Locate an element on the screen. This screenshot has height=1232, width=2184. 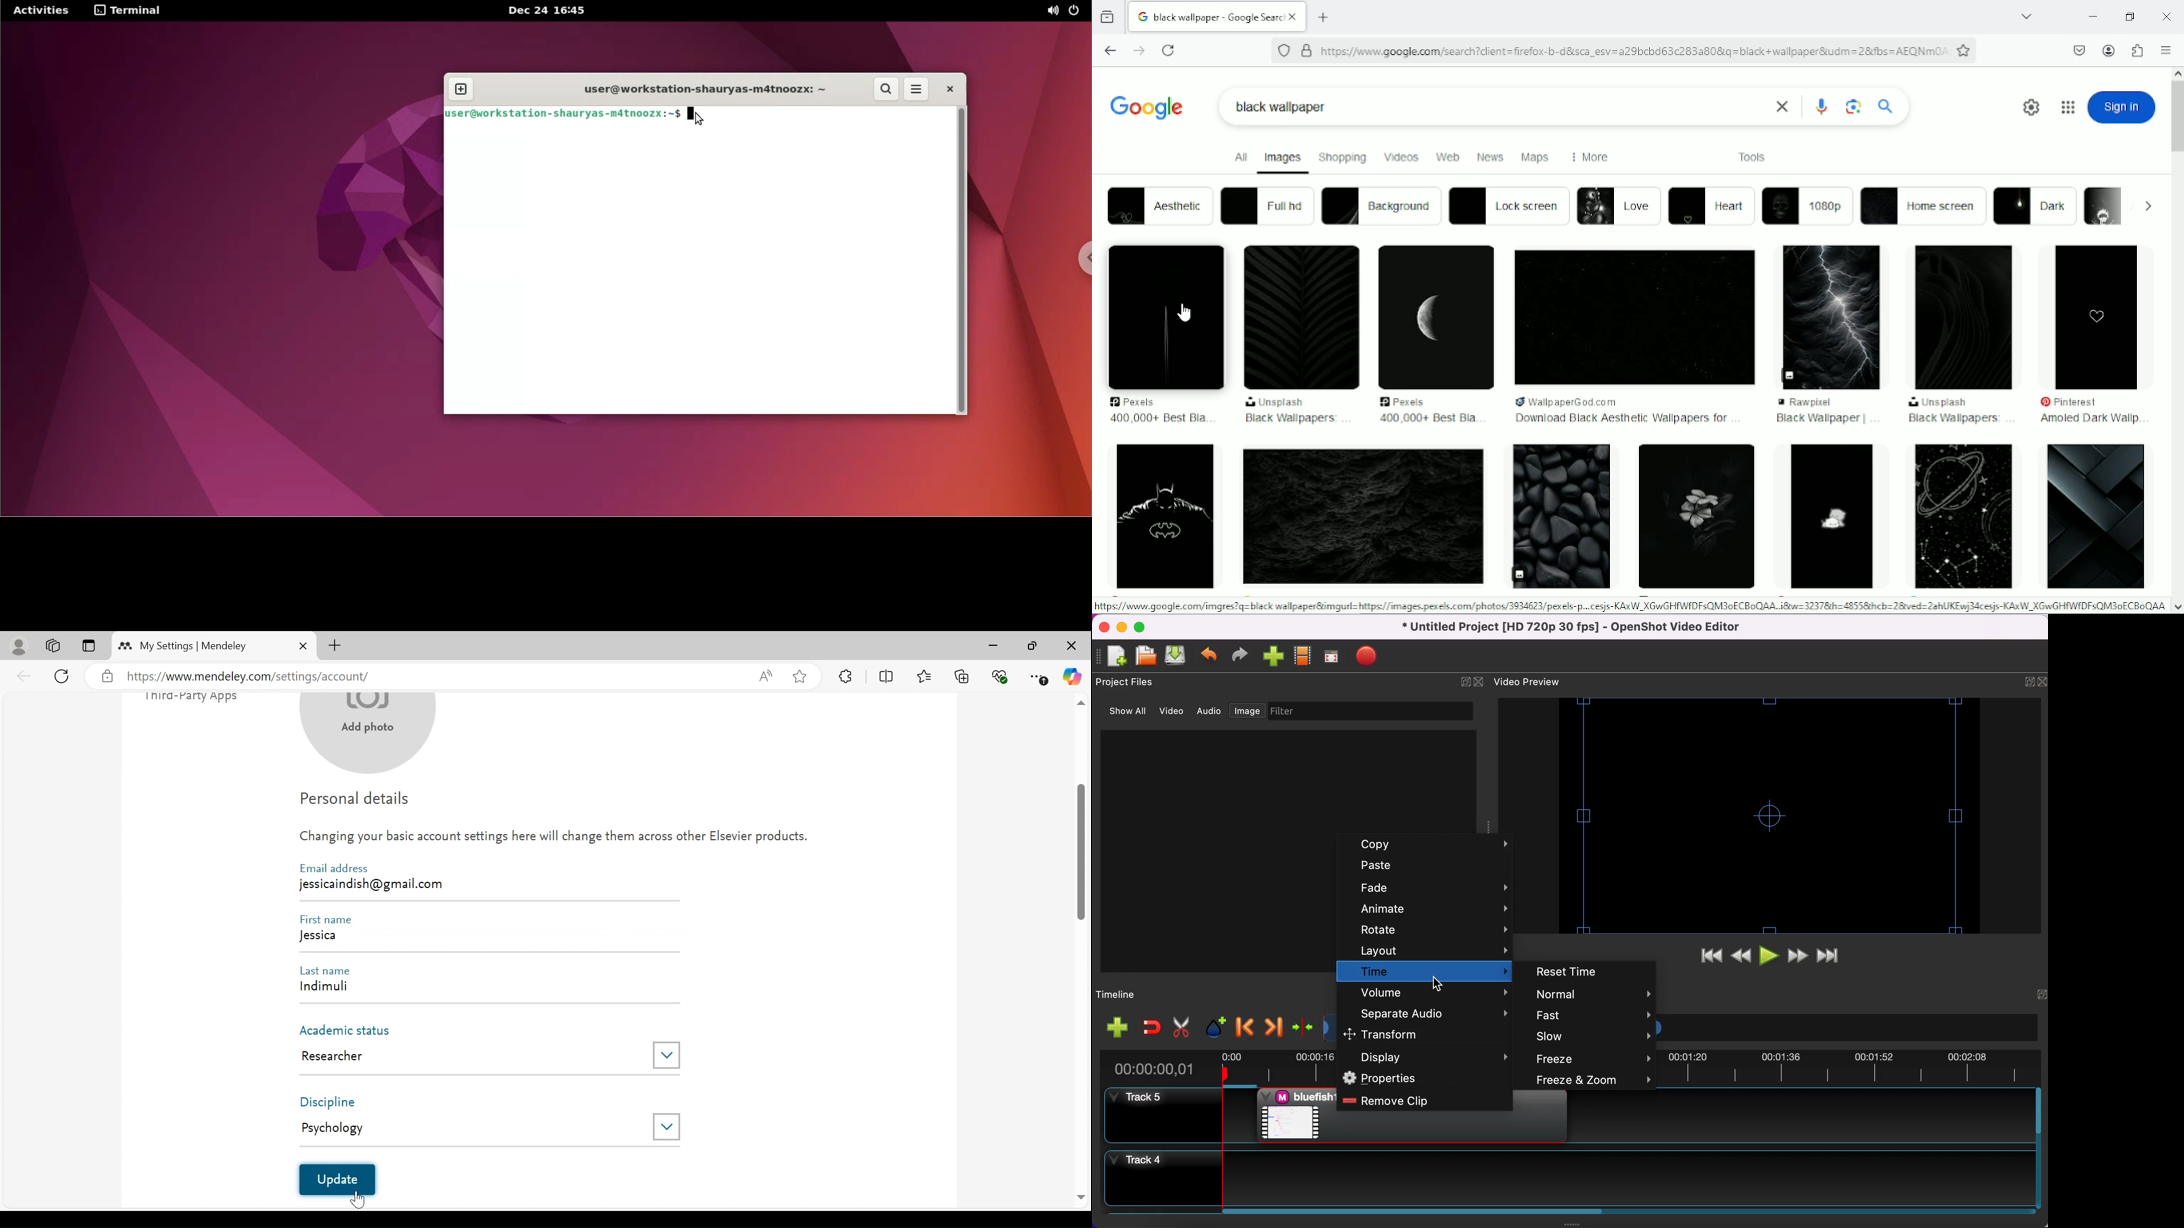
jessicaindish@gmail.com is located at coordinates (375, 883).